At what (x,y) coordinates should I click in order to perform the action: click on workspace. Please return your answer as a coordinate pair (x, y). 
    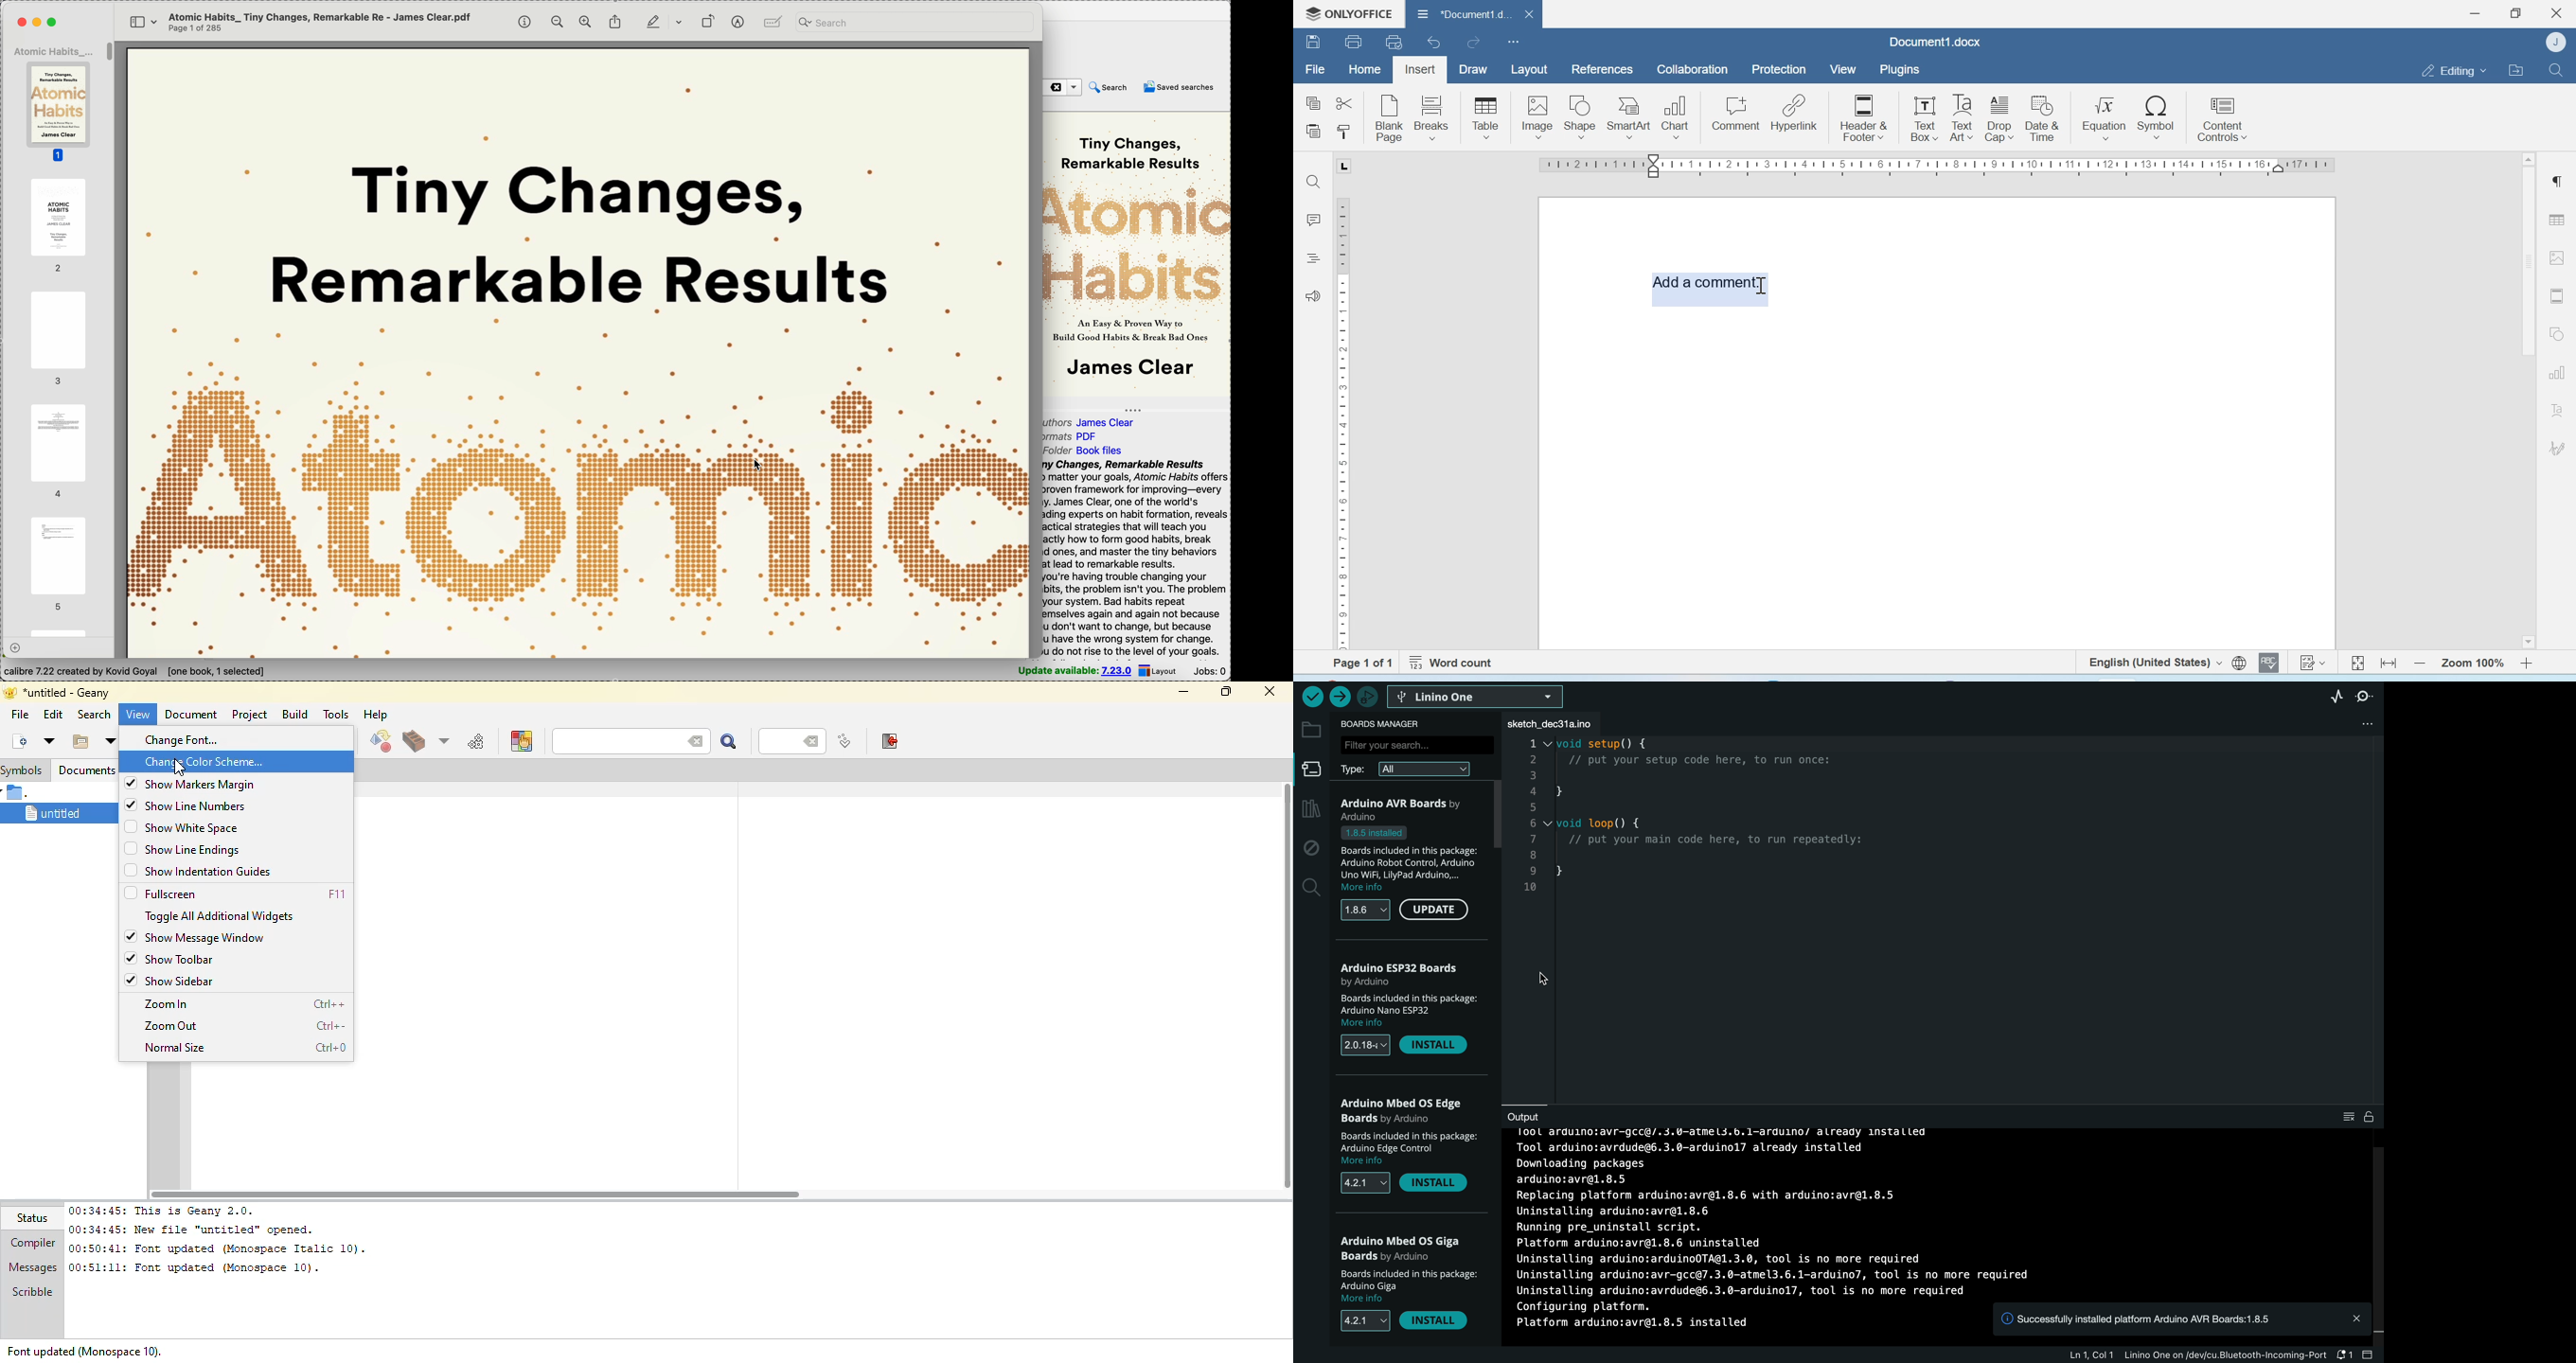
    Looking at the image, I should click on (803, 984).